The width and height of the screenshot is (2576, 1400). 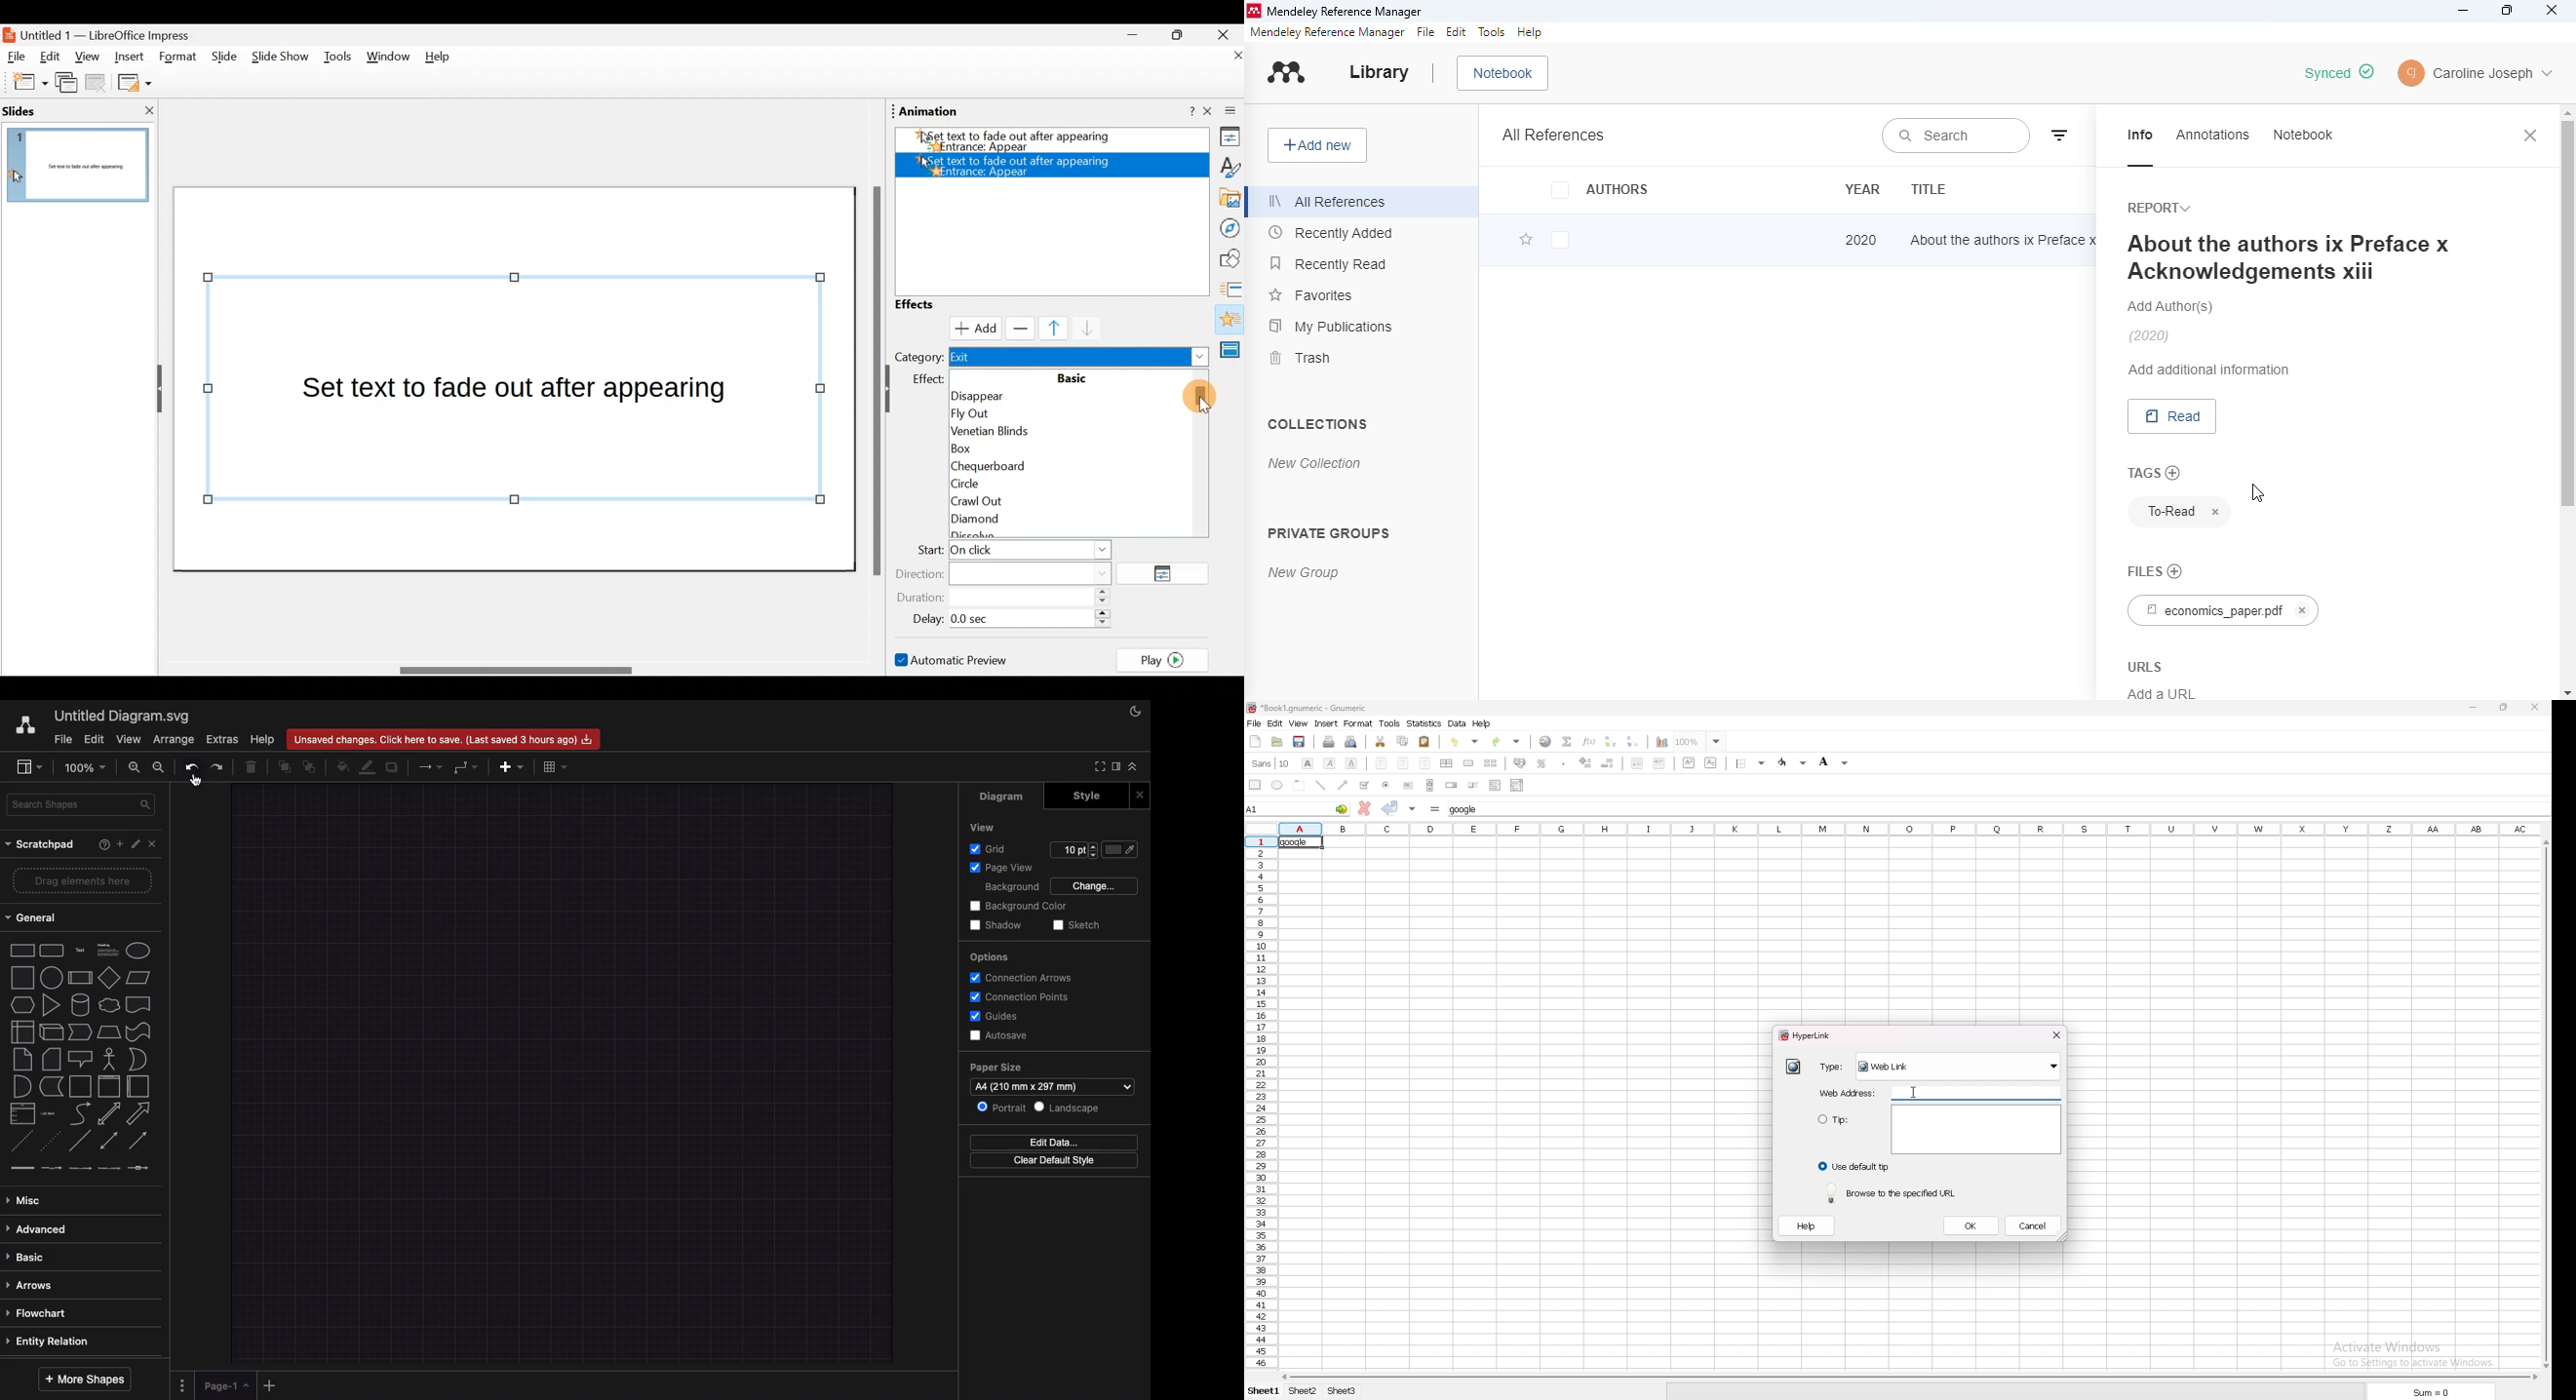 What do you see at coordinates (1957, 137) in the screenshot?
I see `search` at bounding box center [1957, 137].